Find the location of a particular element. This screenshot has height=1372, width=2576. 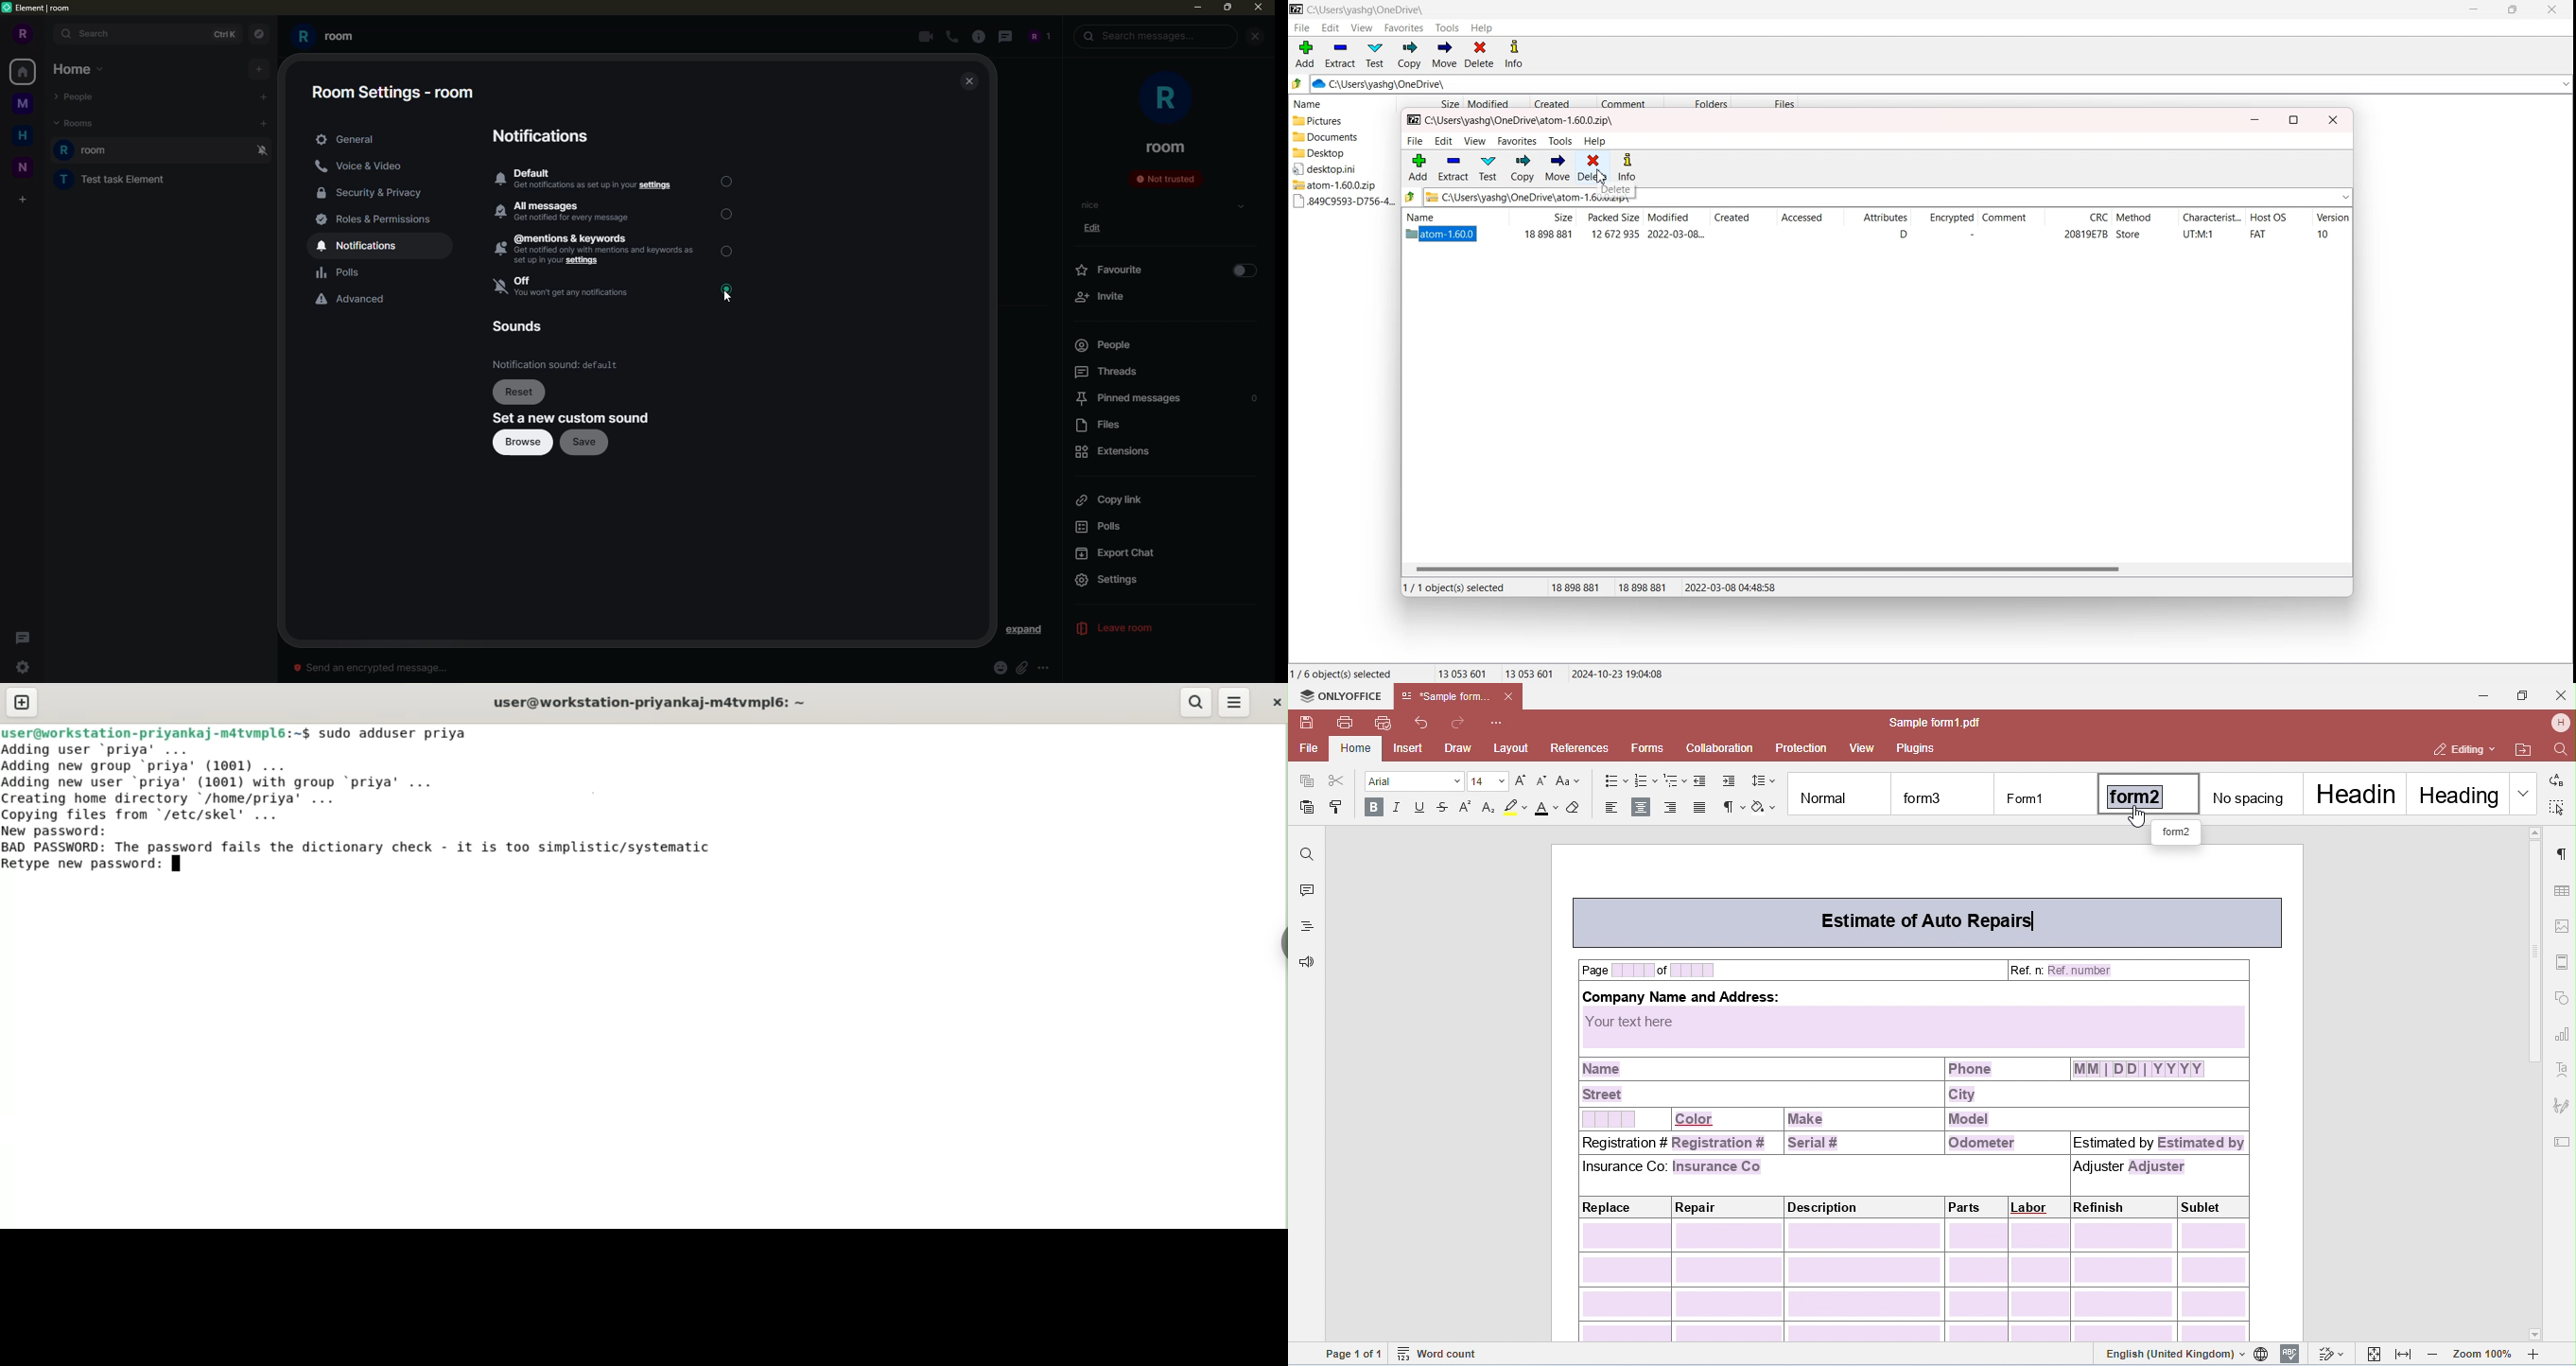

tools is located at coordinates (1560, 141).